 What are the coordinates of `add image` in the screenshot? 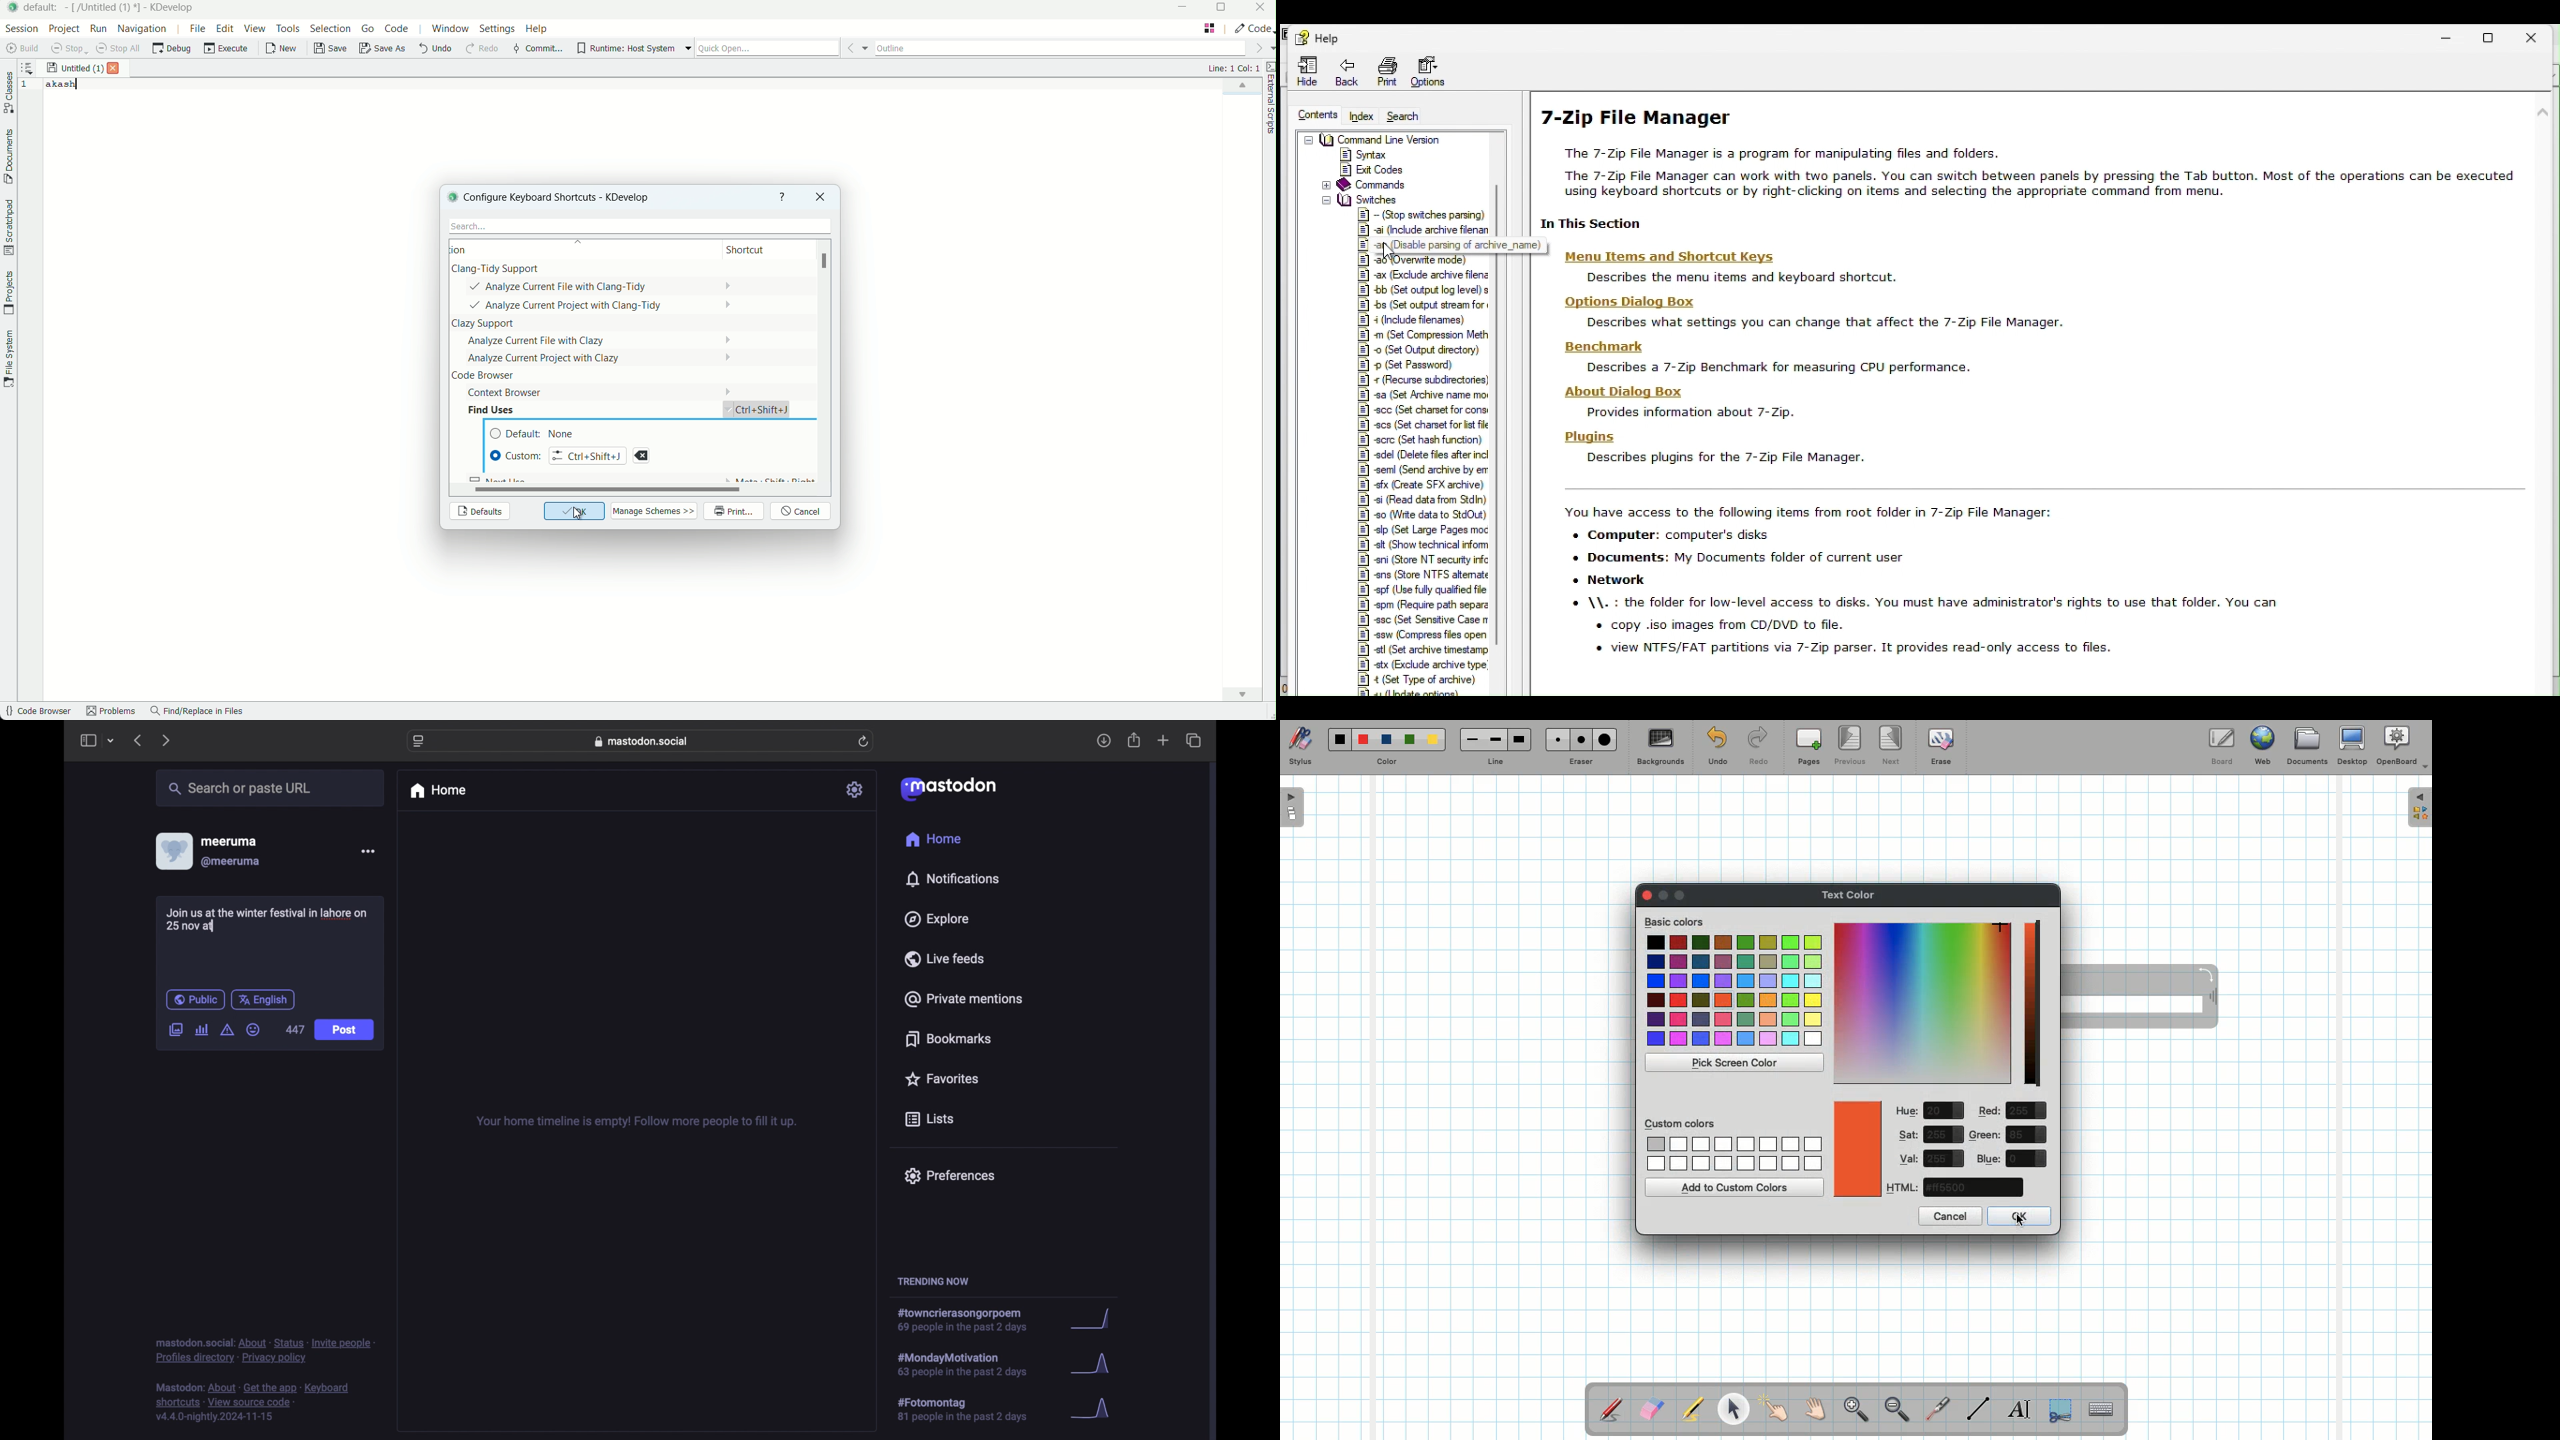 It's located at (175, 1031).